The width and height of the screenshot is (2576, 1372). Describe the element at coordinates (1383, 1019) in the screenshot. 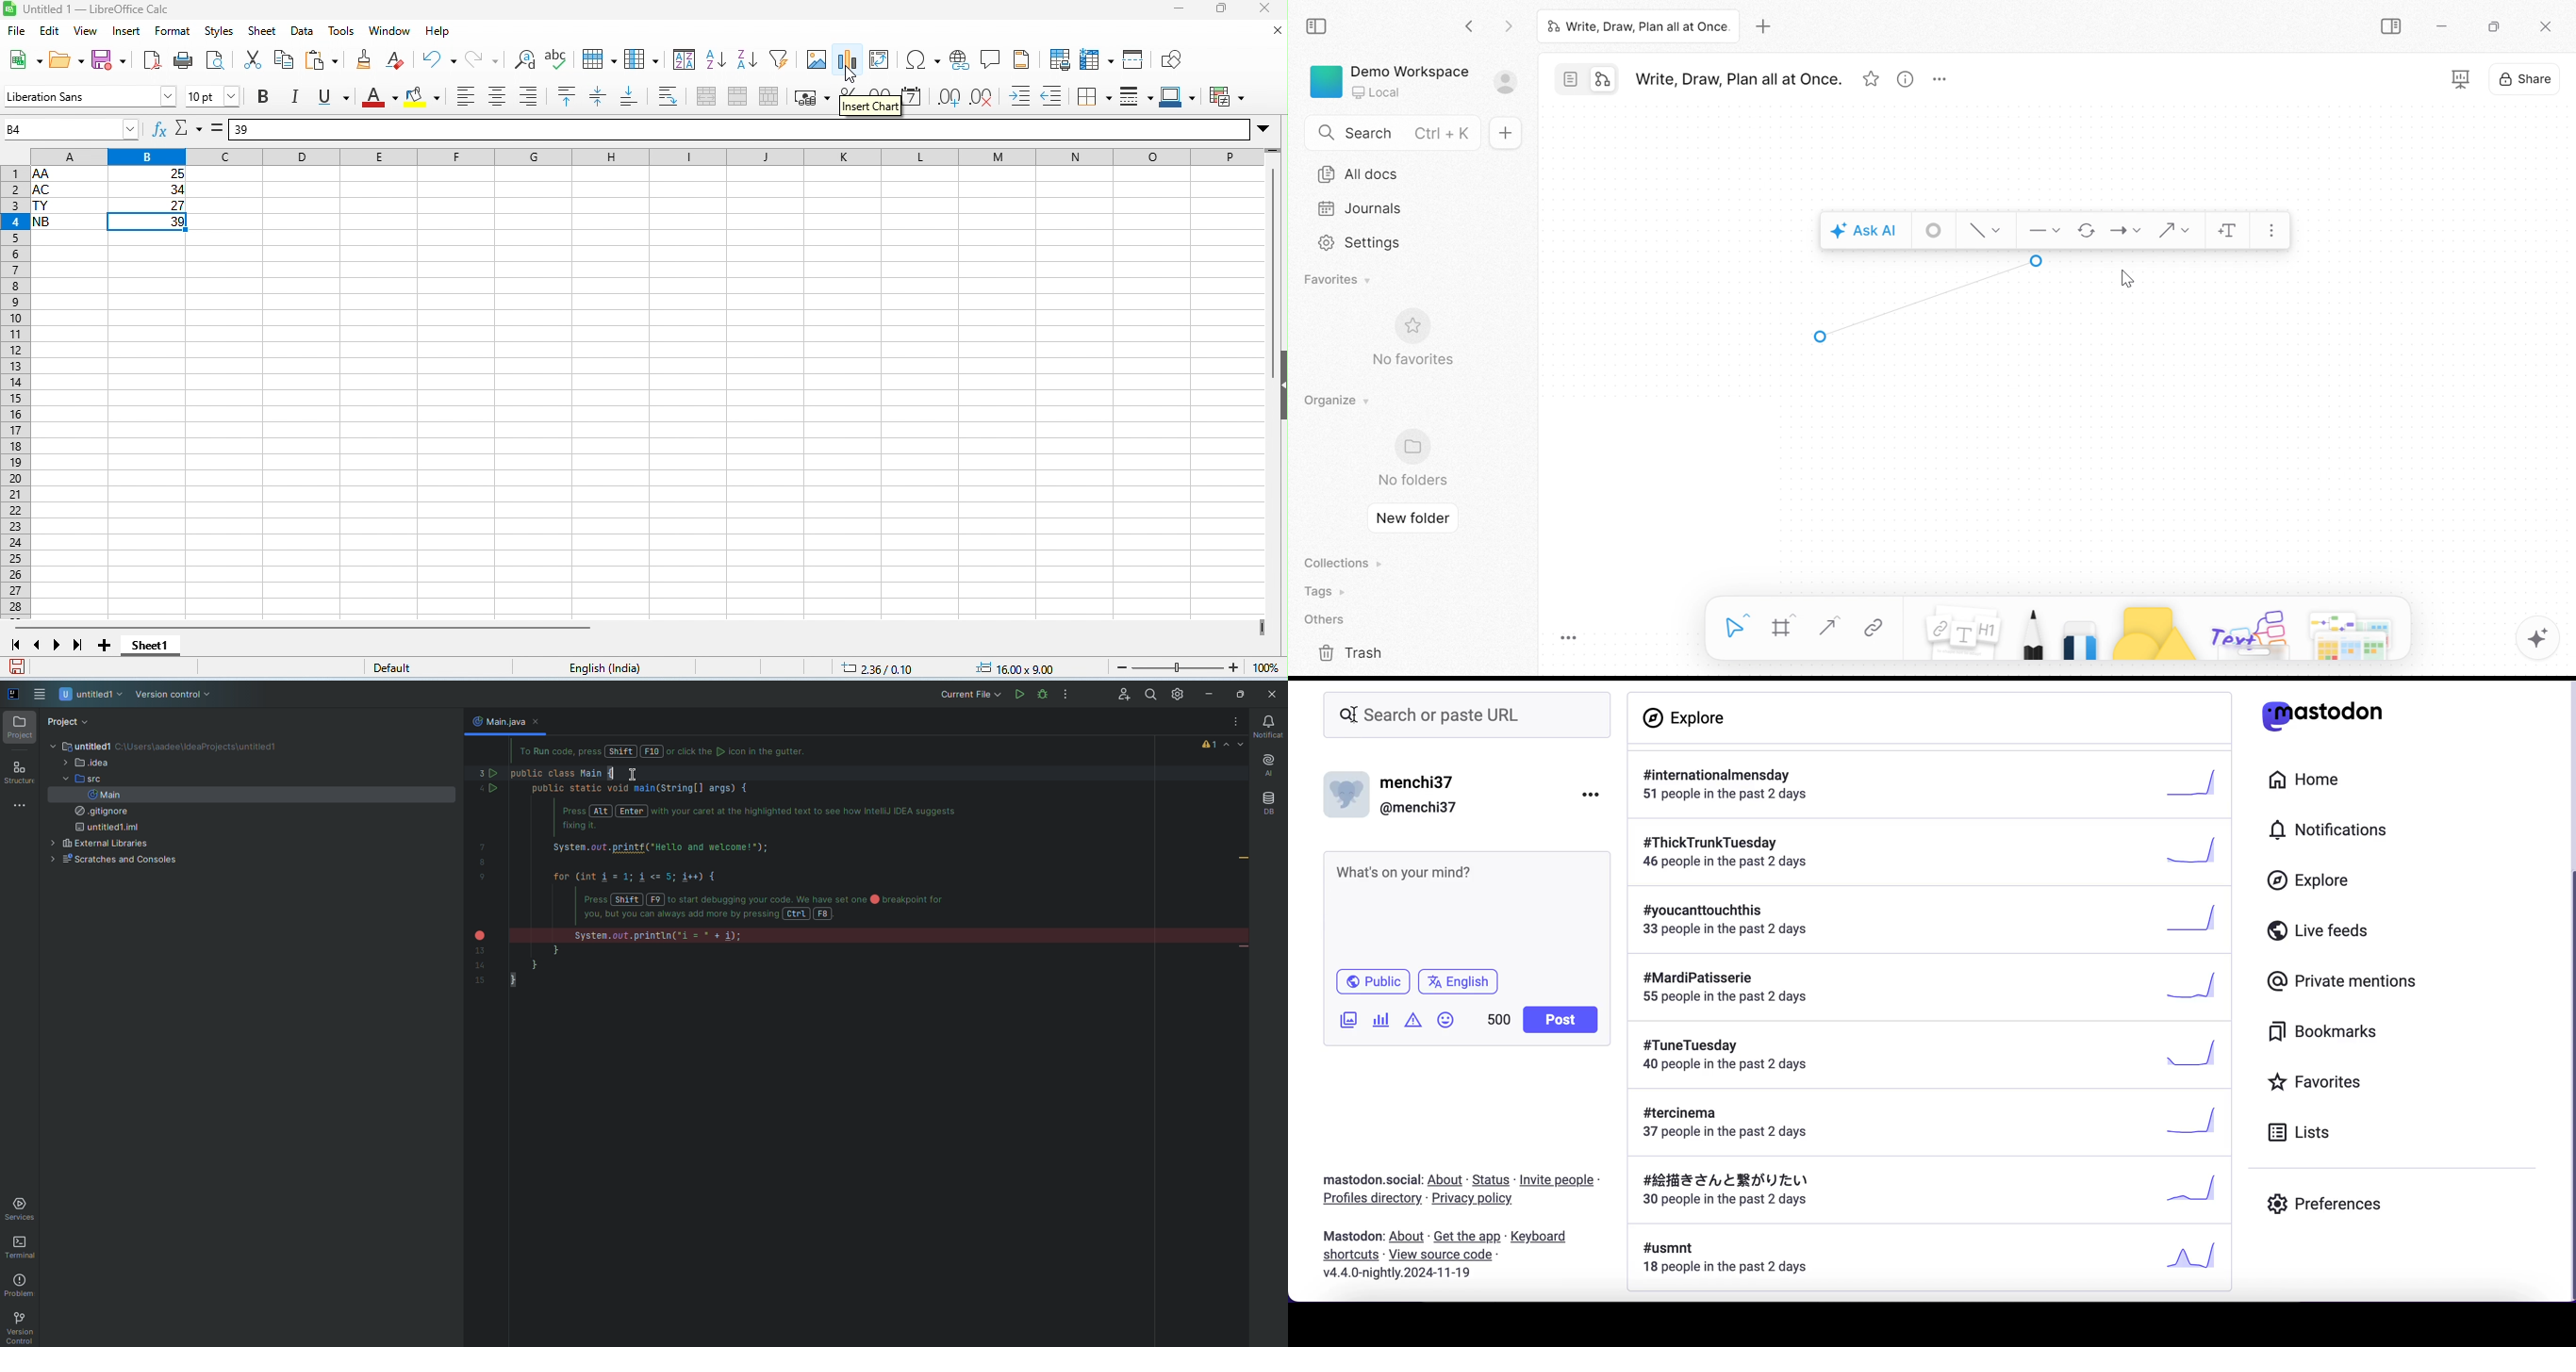

I see `add poll` at that location.